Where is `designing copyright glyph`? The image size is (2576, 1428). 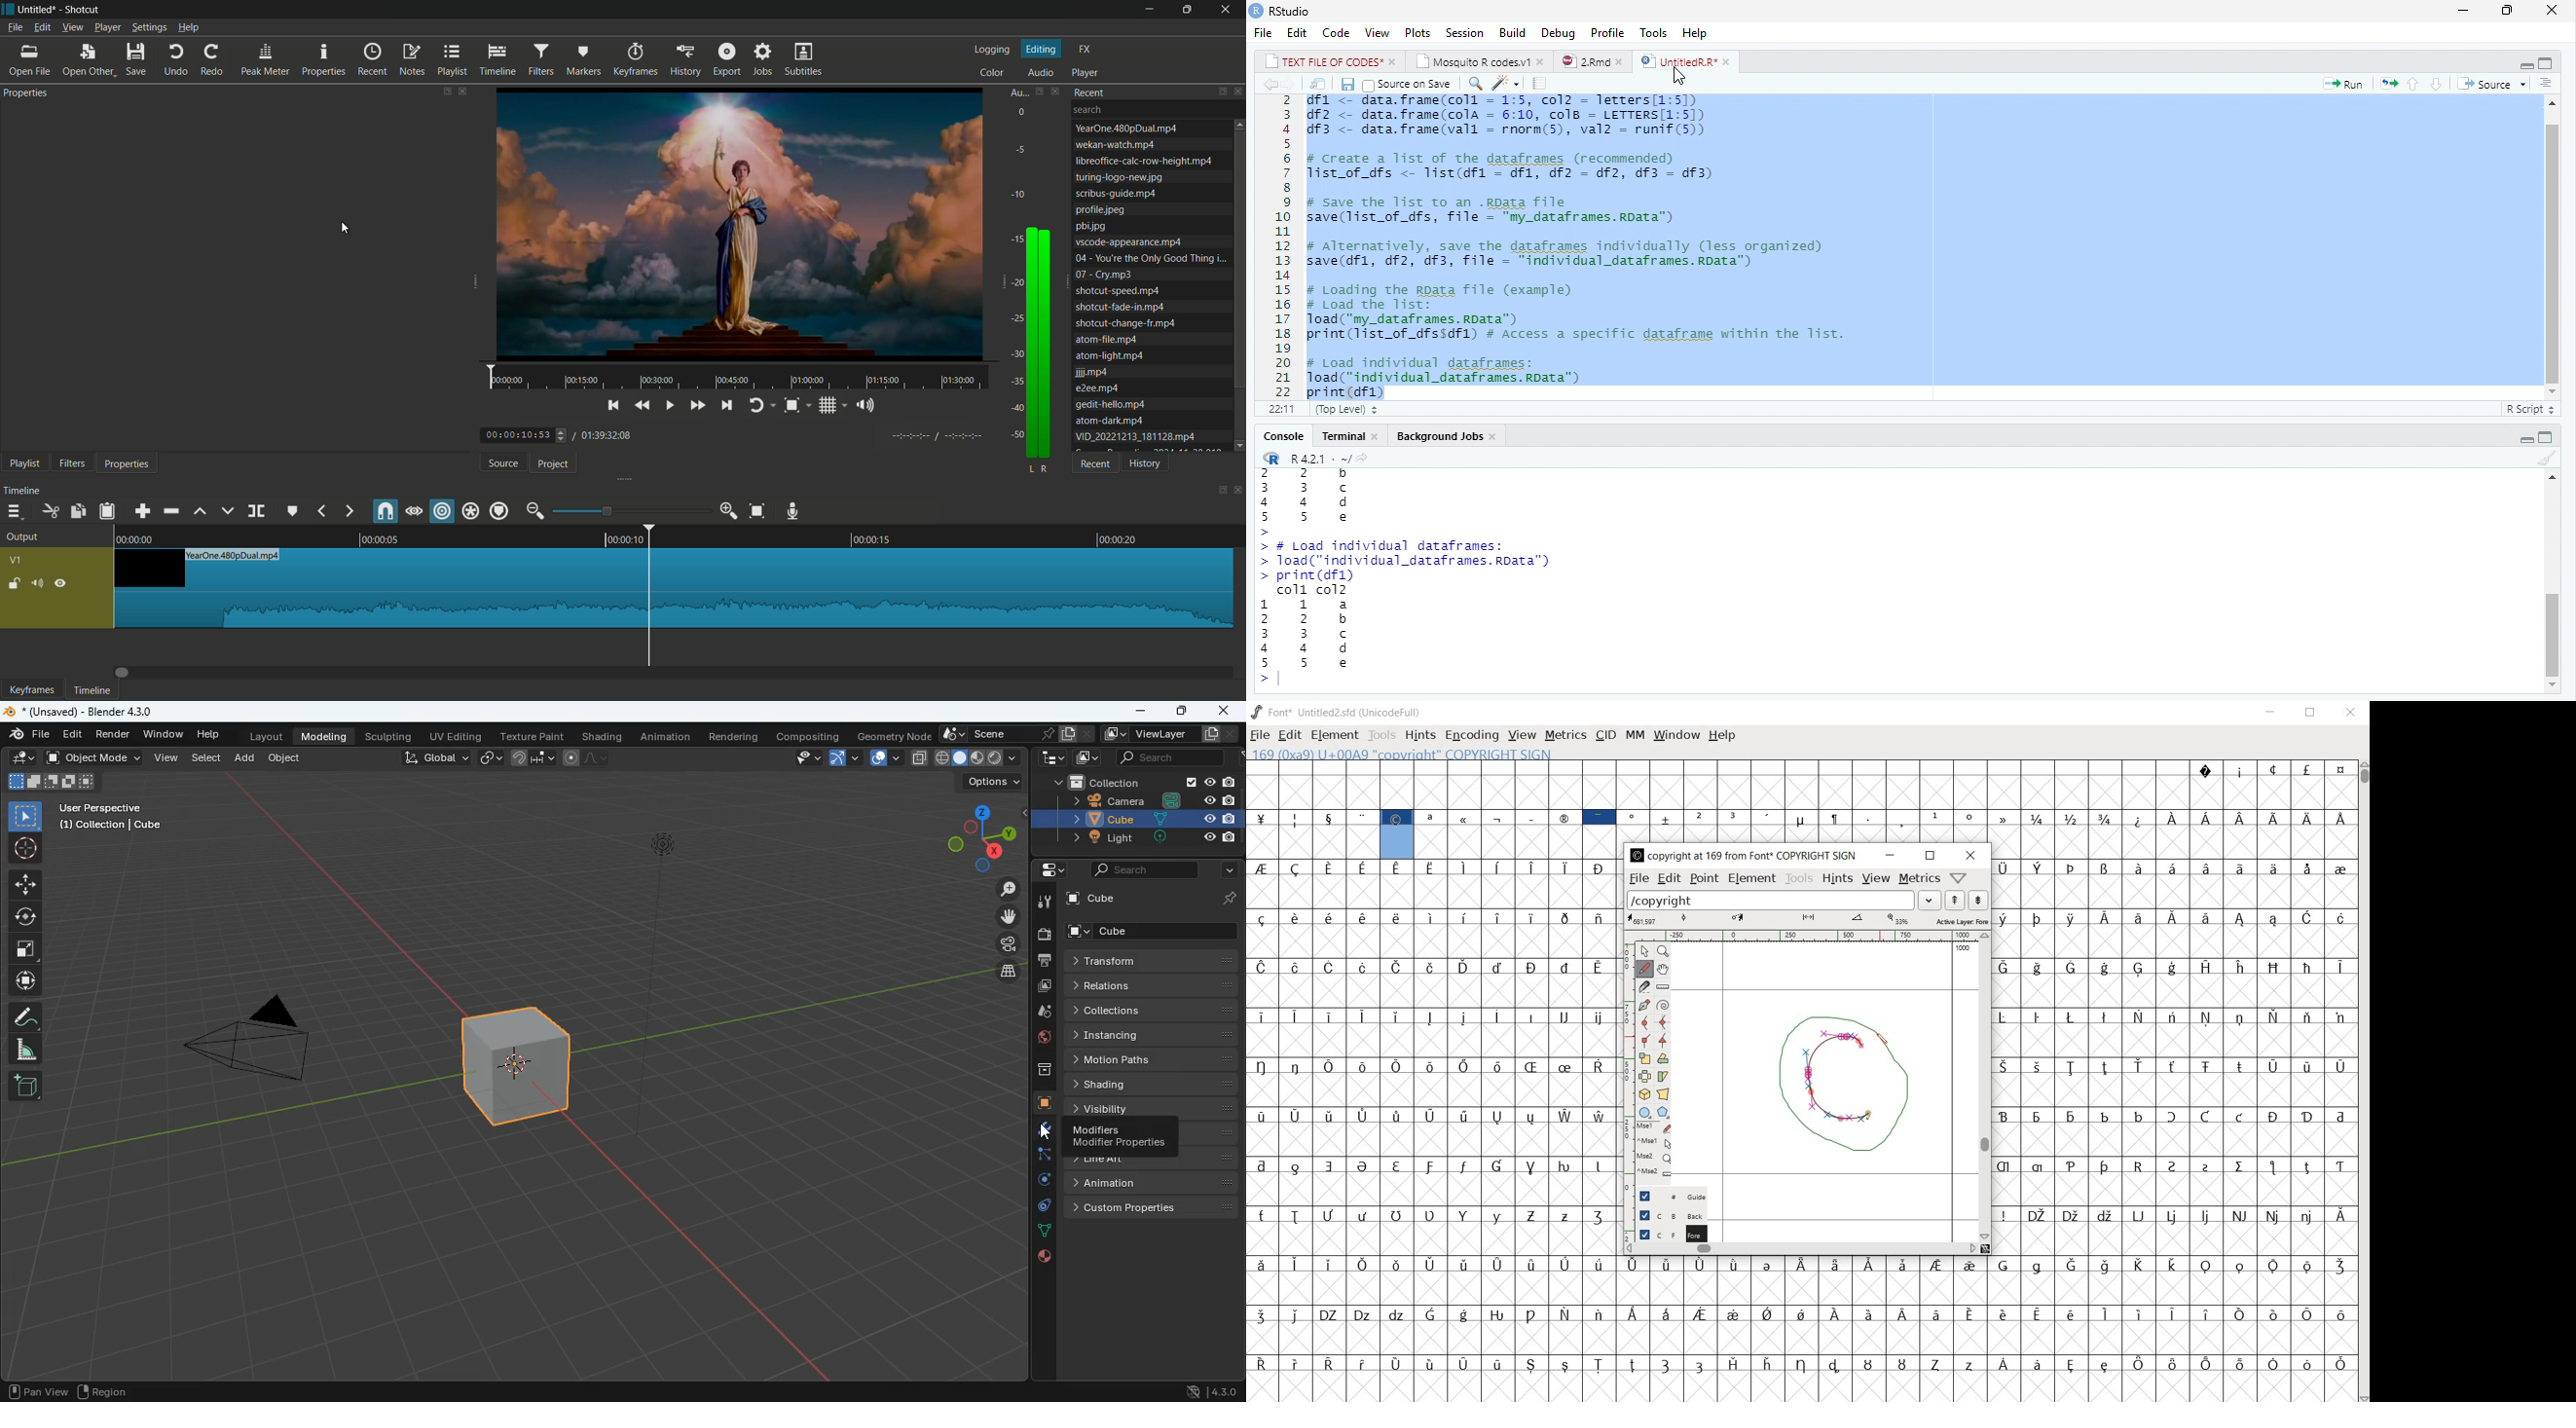 designing copyright glyph is located at coordinates (1845, 1089).